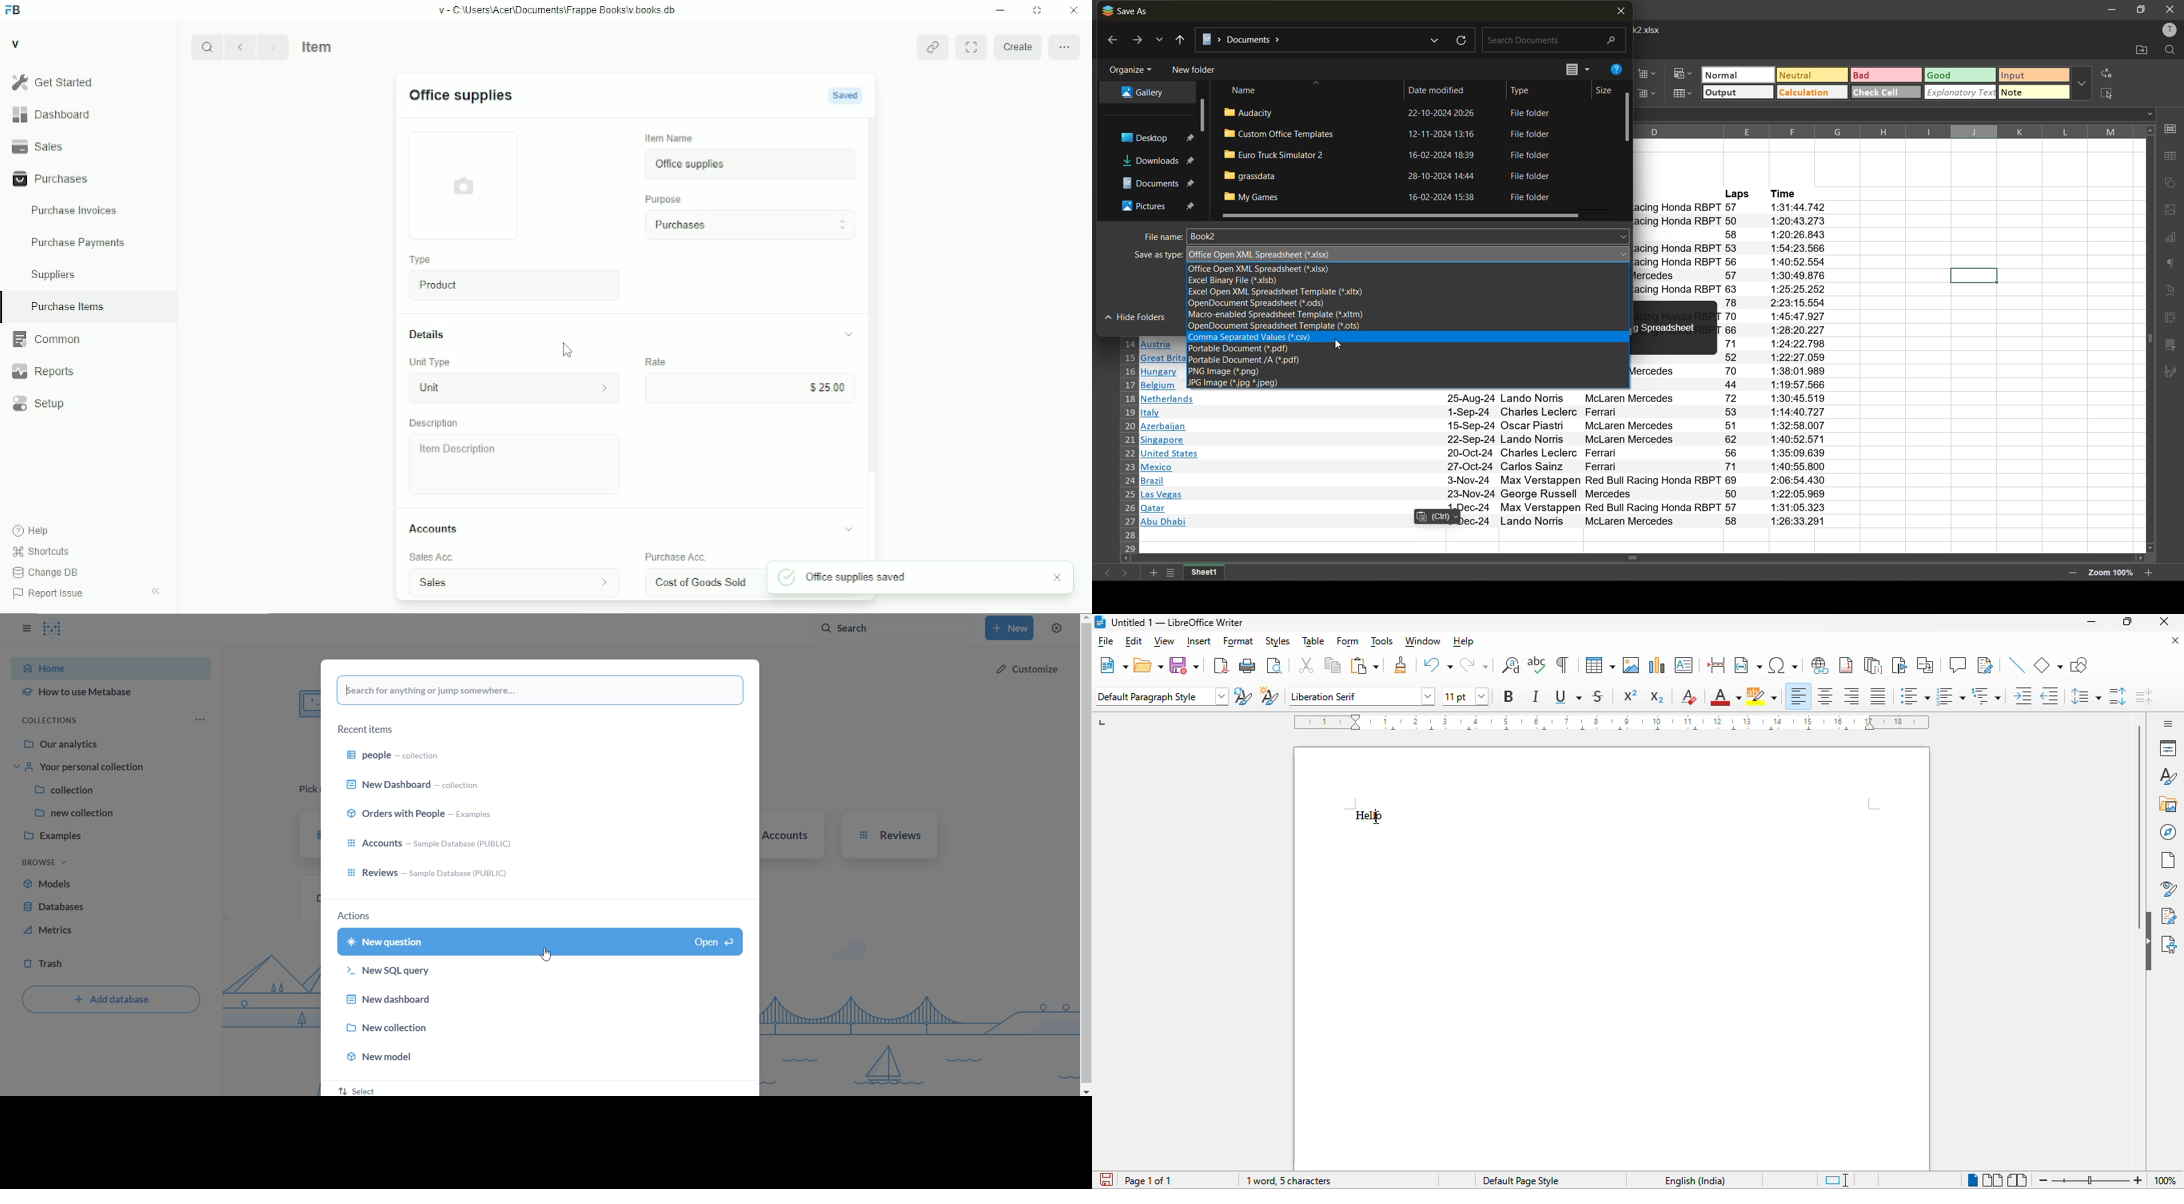 The height and width of the screenshot is (1204, 2184). I want to click on cost of goods sold, so click(704, 582).